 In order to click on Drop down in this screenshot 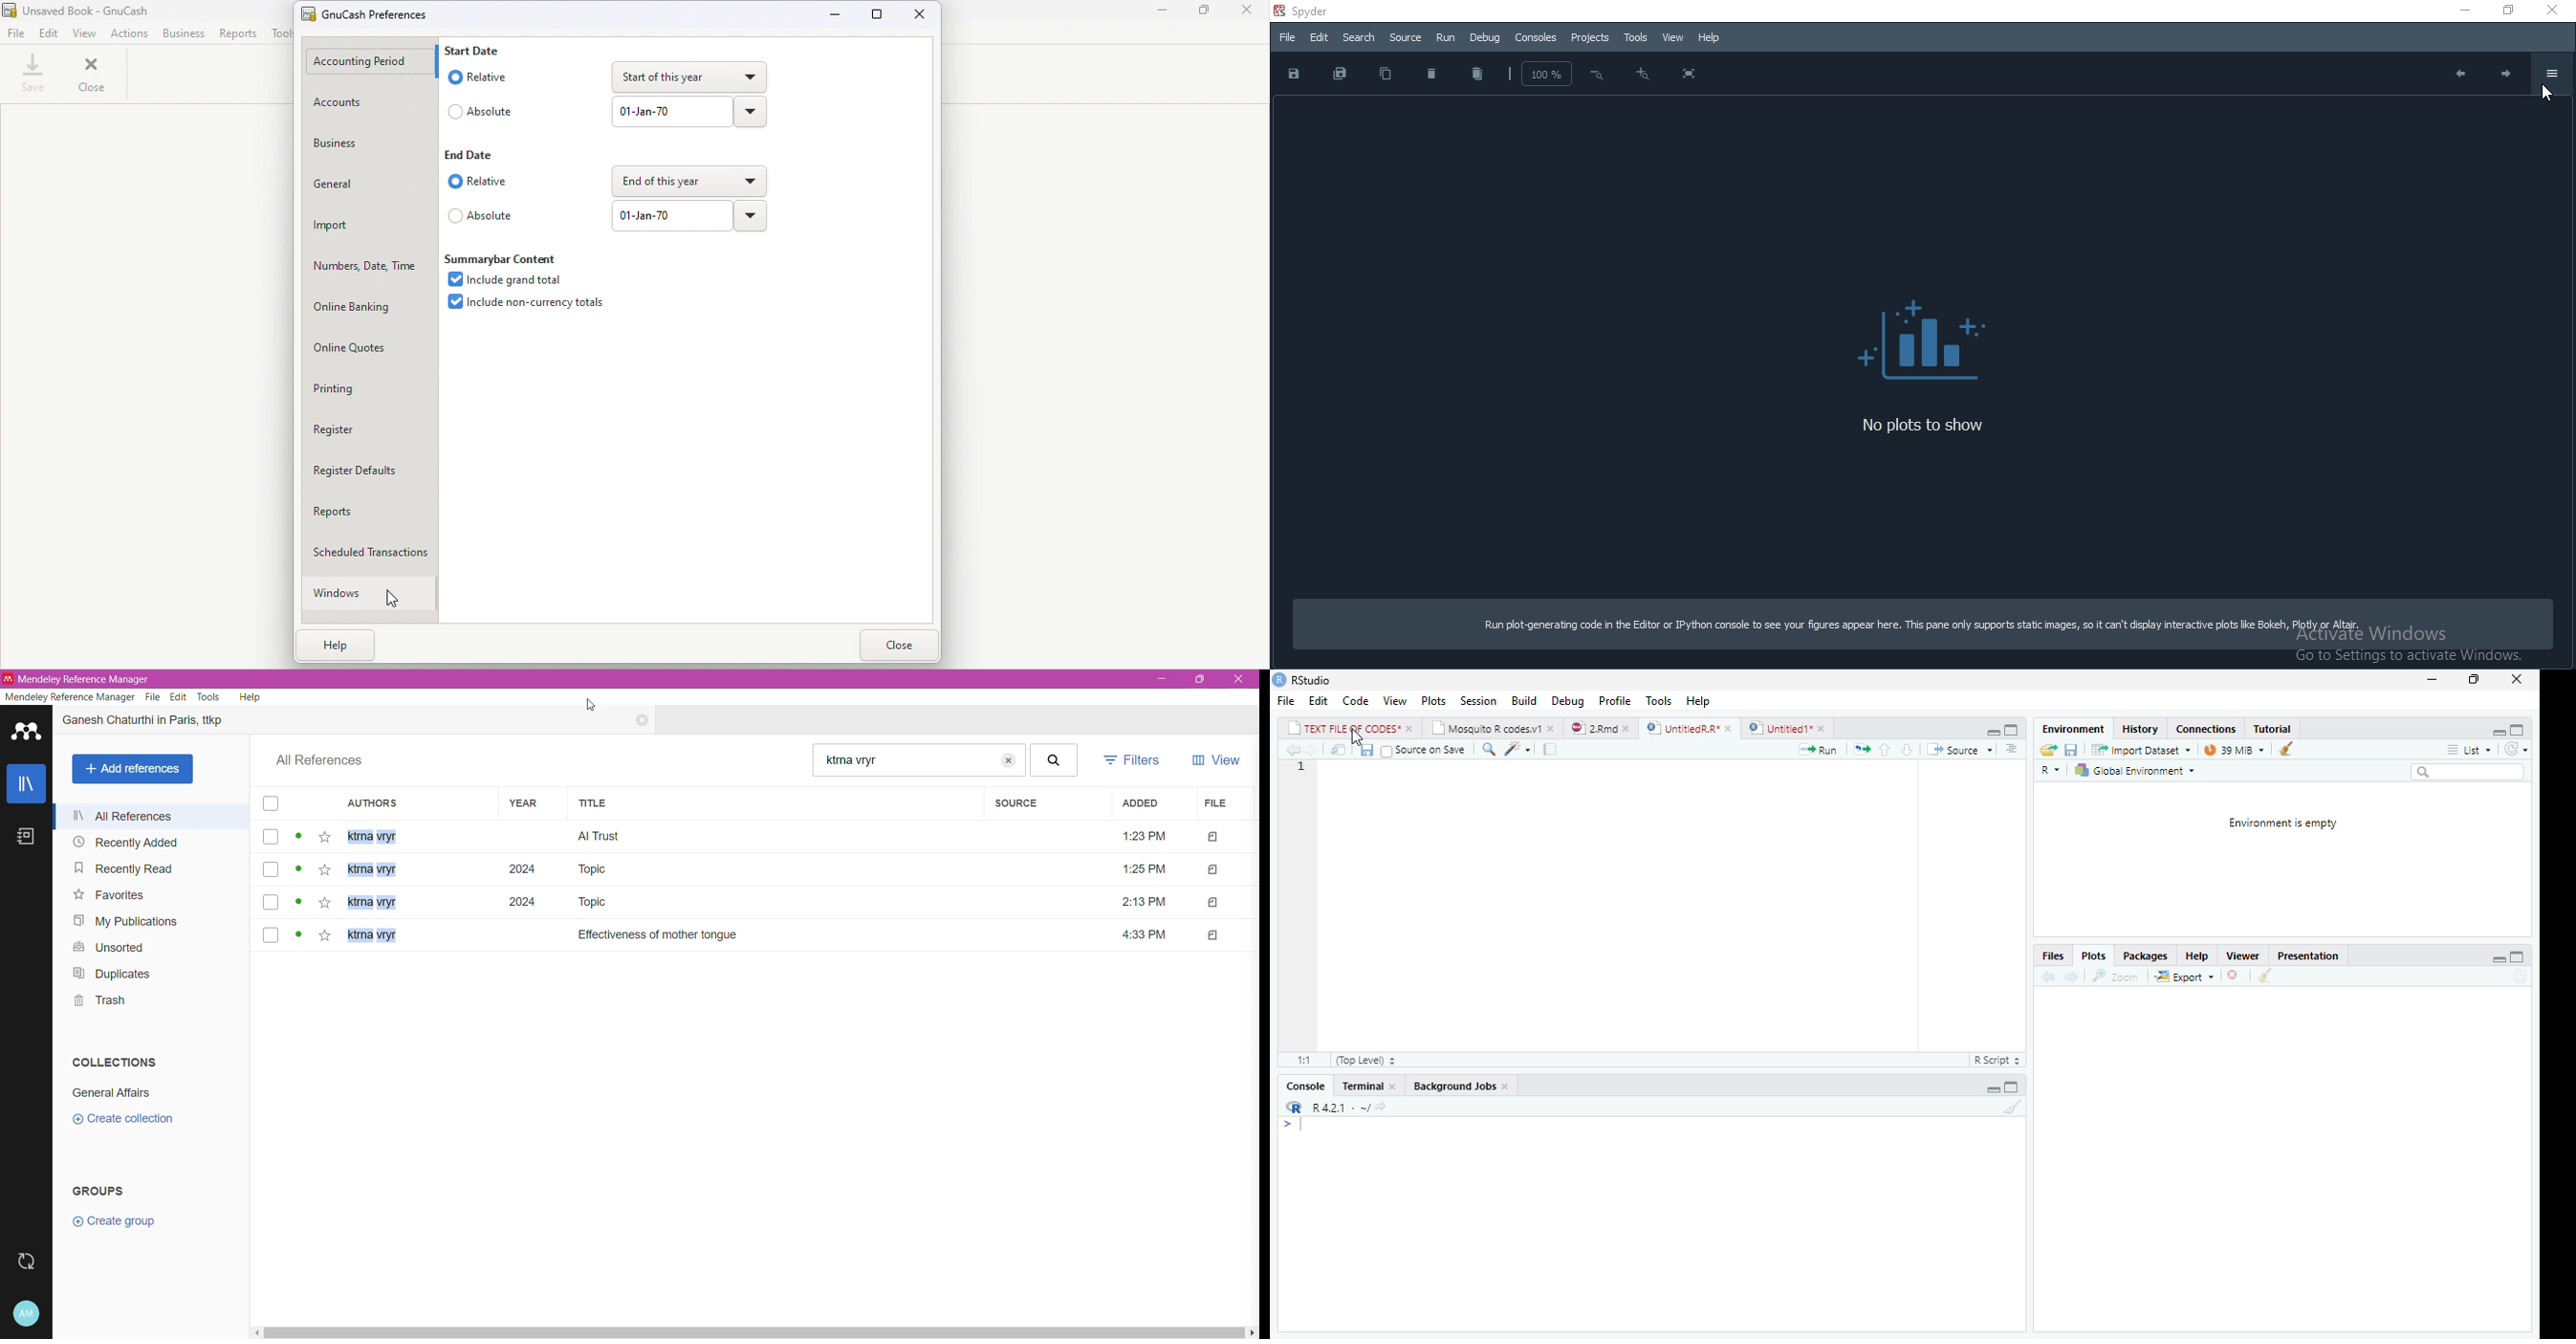, I will do `click(750, 113)`.